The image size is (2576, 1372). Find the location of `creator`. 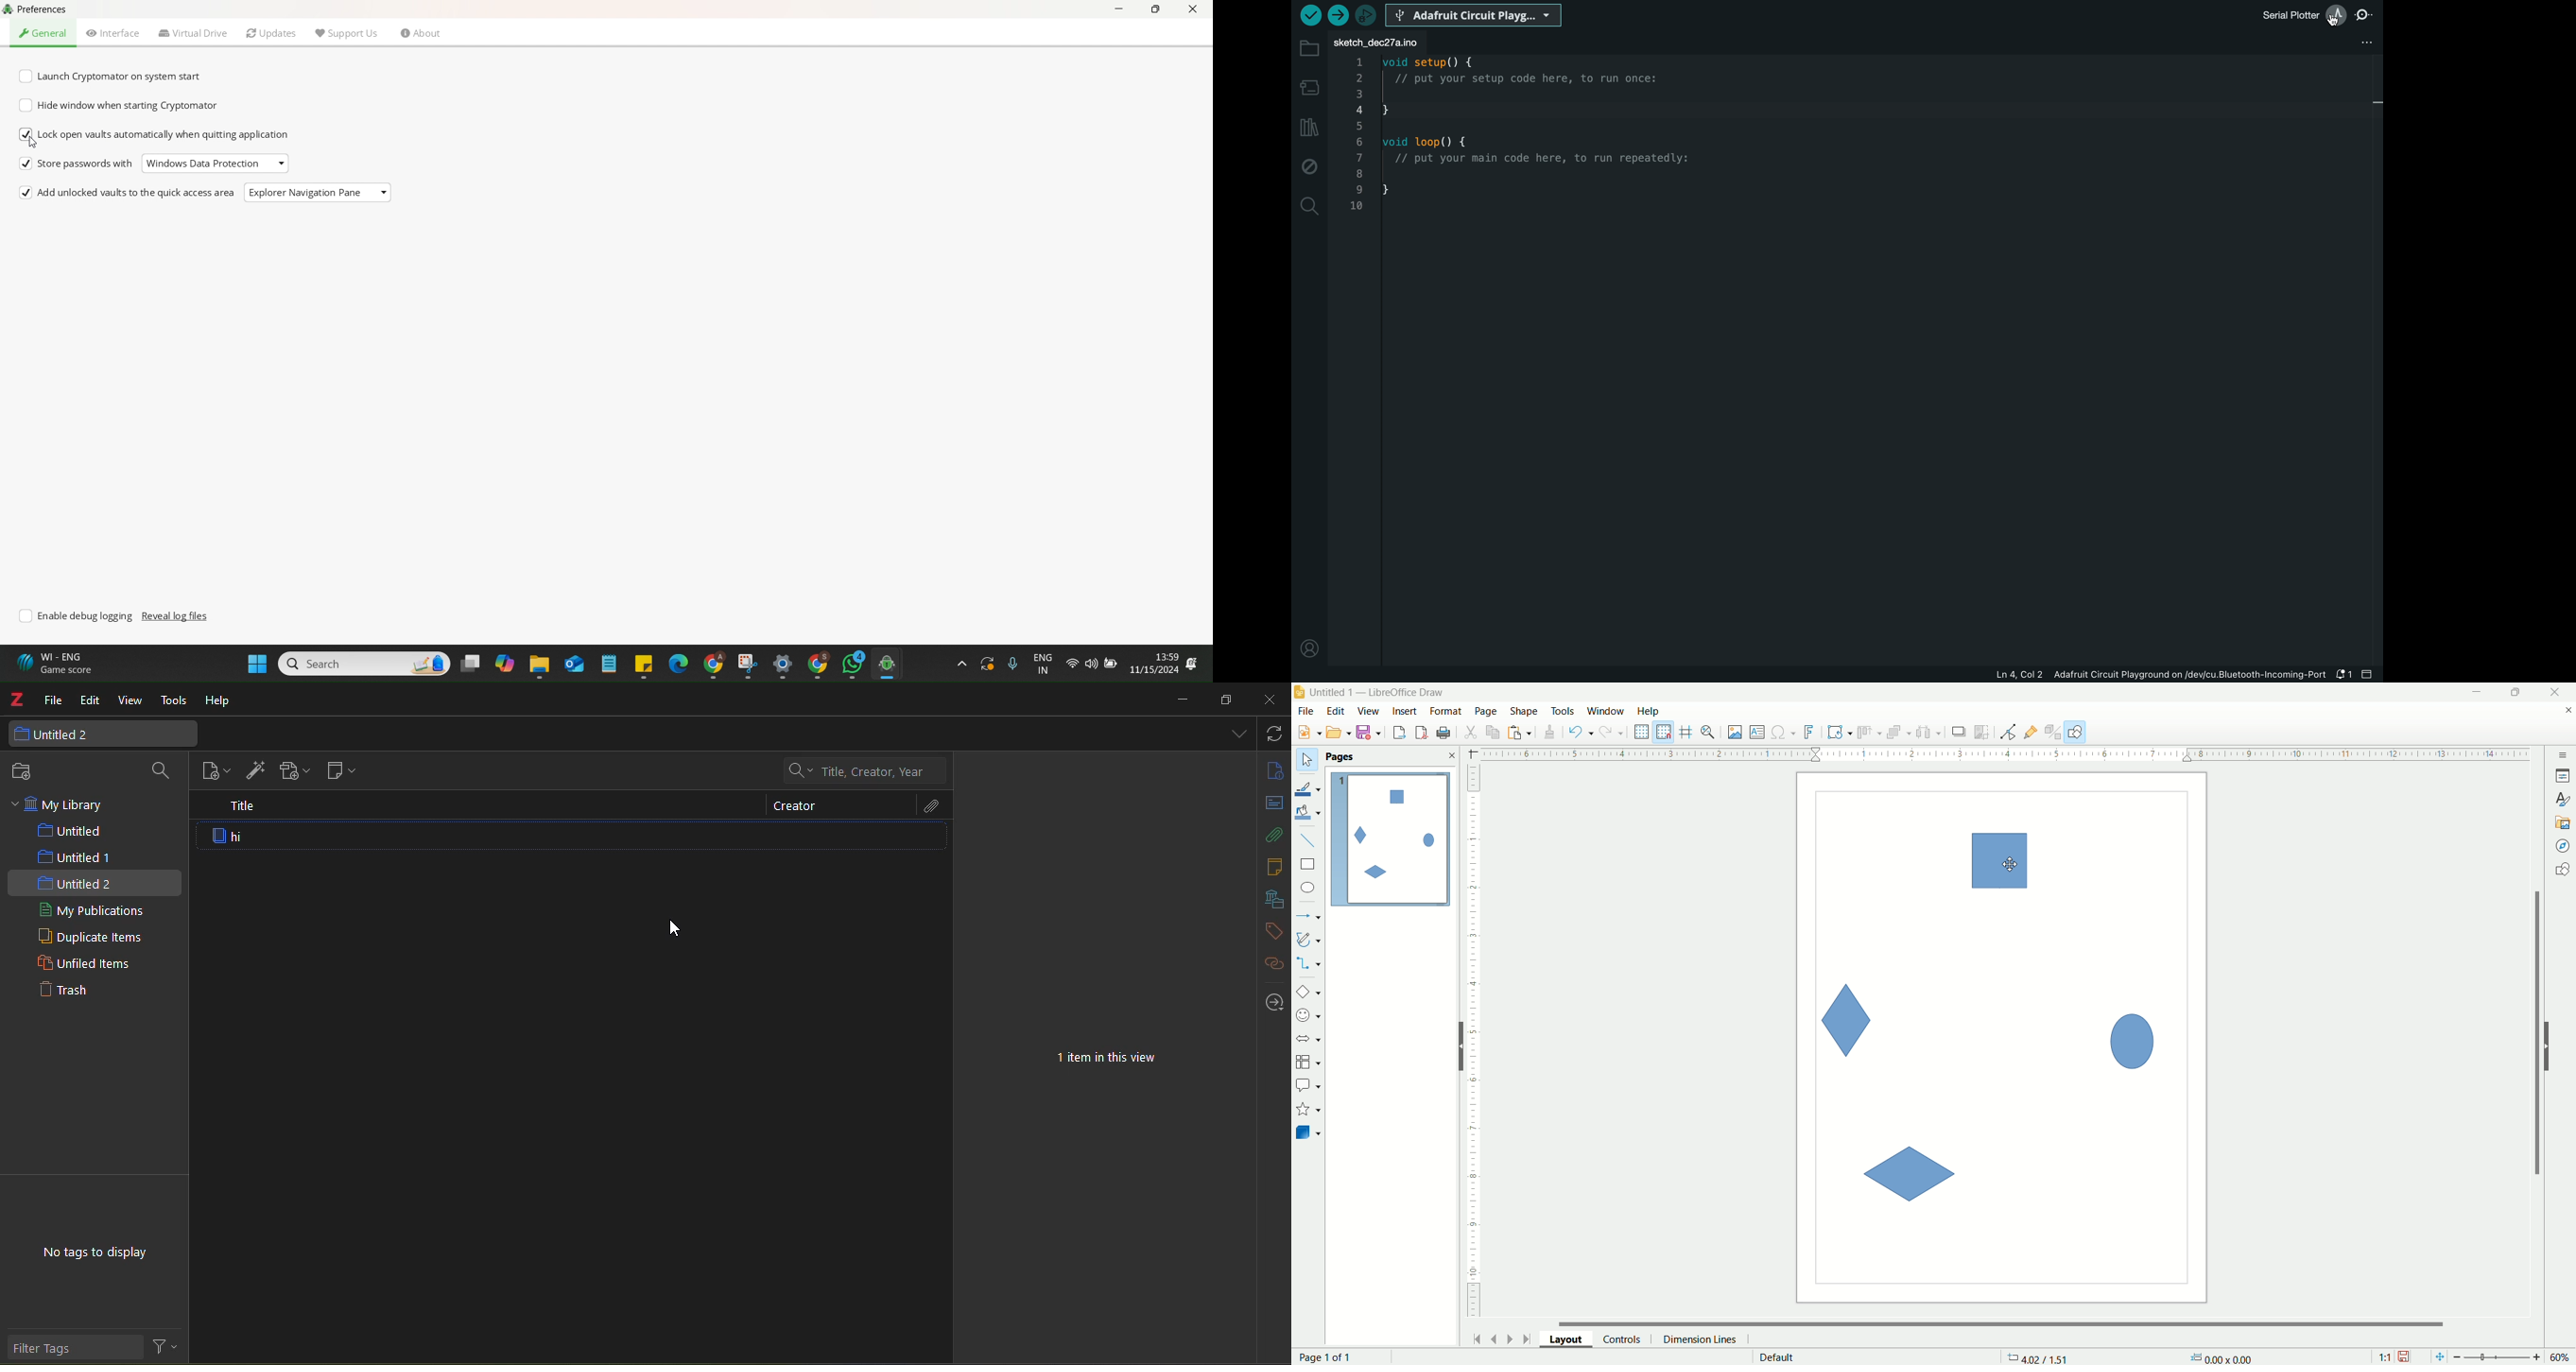

creator is located at coordinates (794, 806).